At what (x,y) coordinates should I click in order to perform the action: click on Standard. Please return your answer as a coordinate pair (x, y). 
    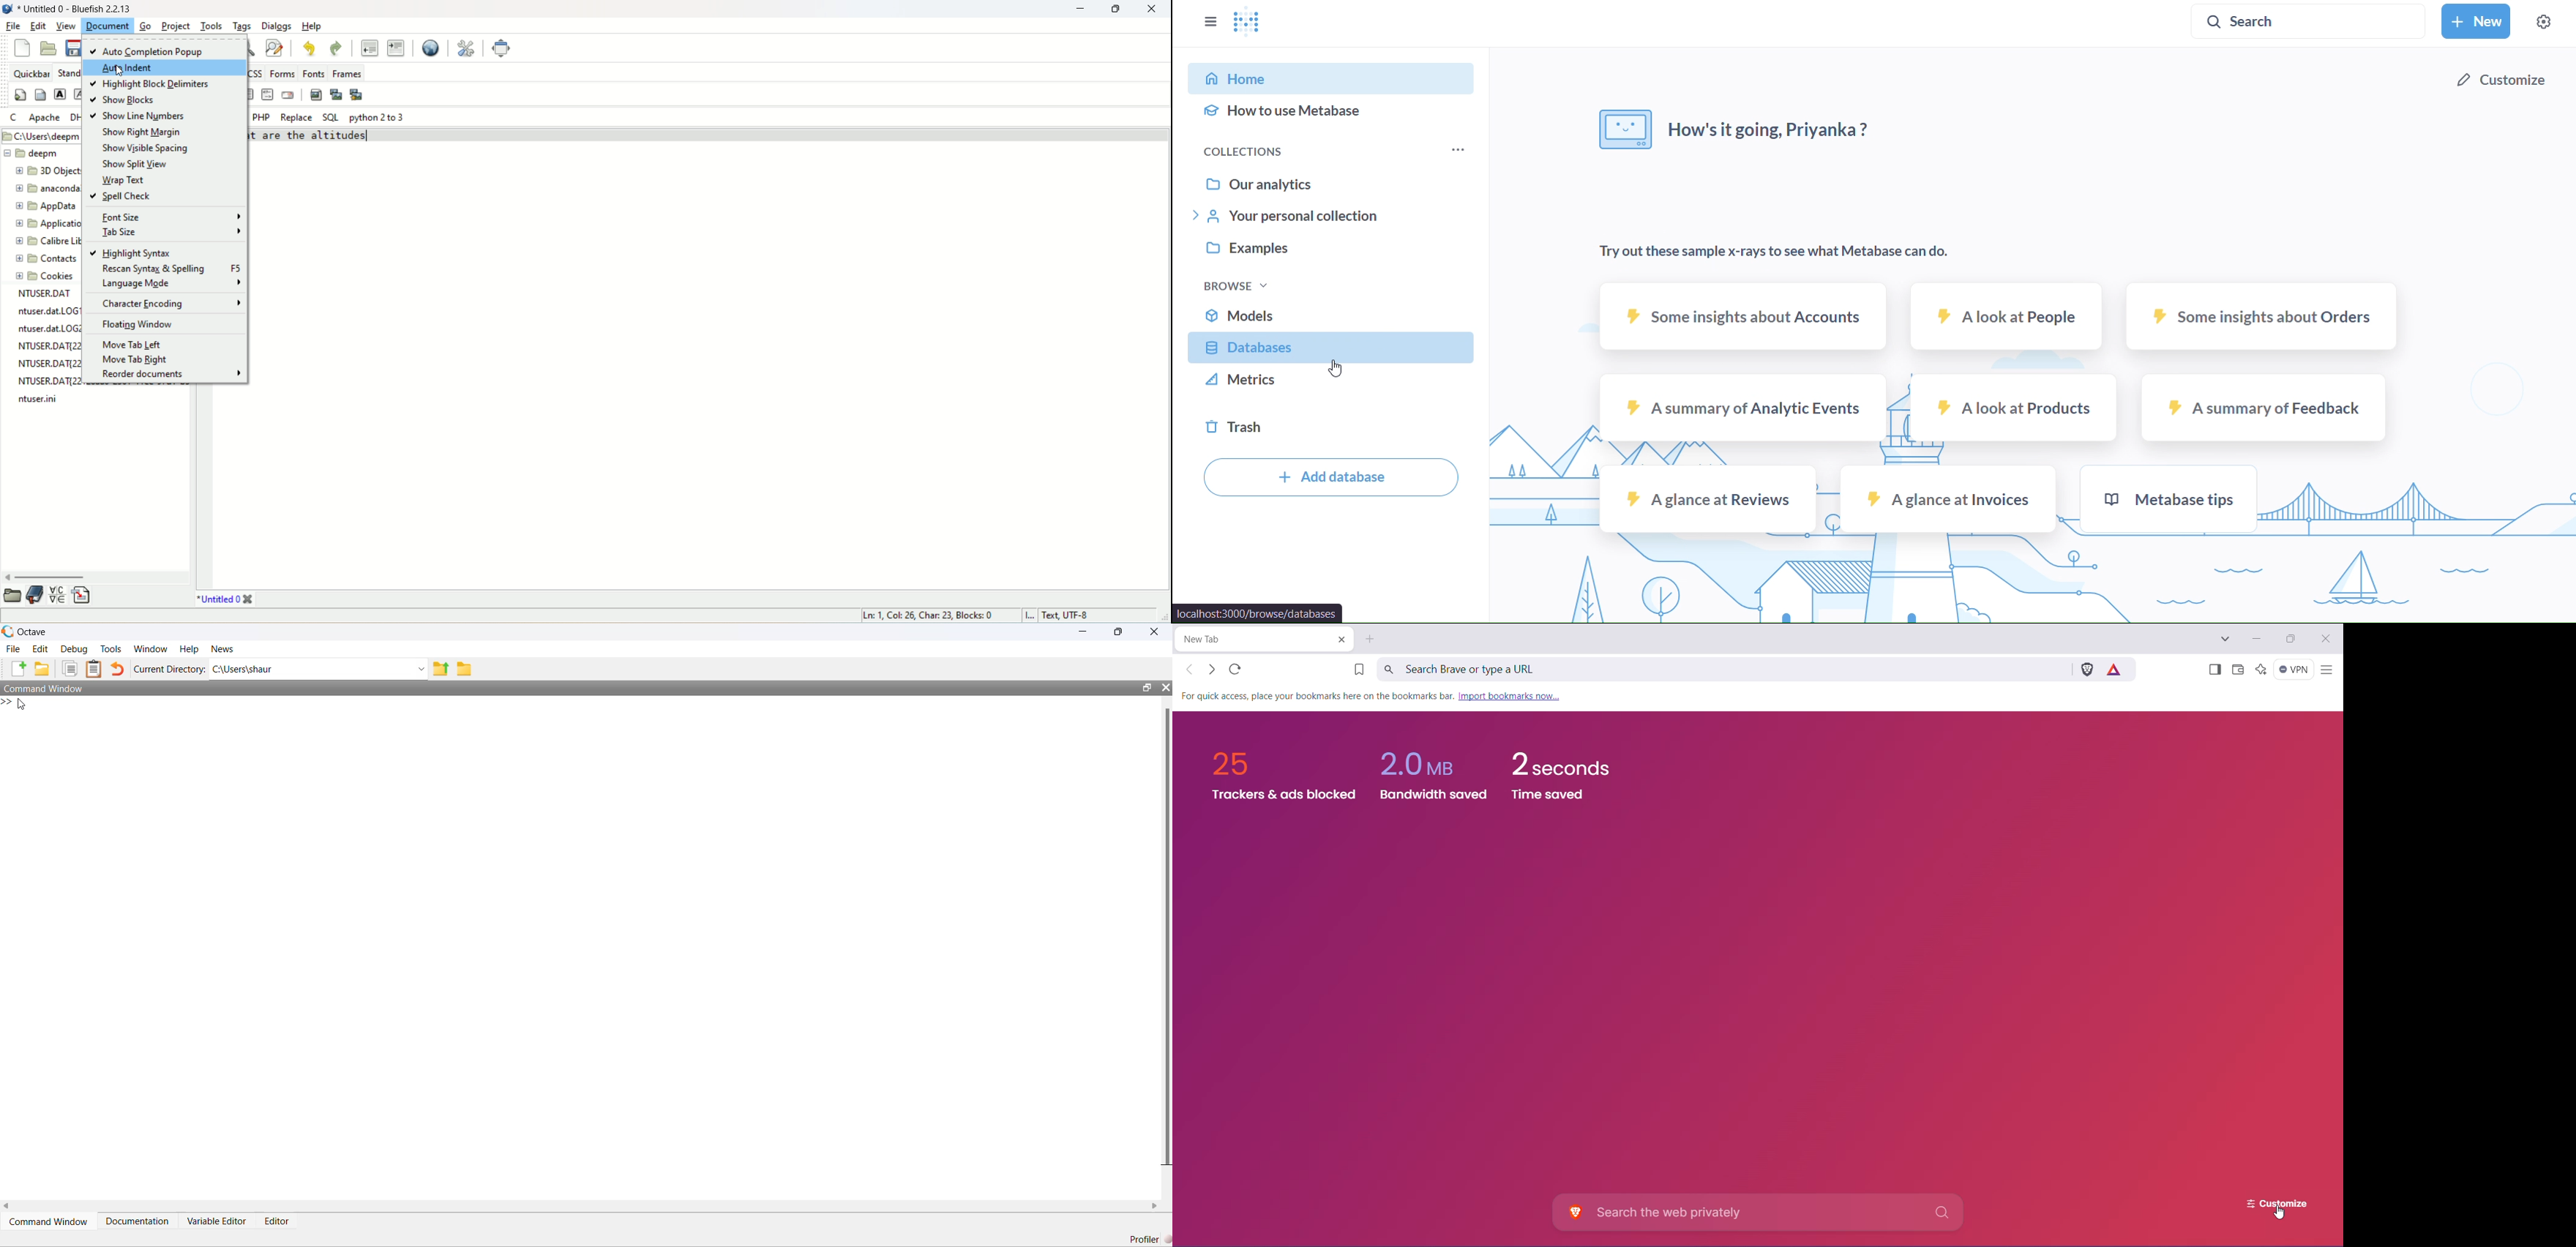
    Looking at the image, I should click on (70, 73).